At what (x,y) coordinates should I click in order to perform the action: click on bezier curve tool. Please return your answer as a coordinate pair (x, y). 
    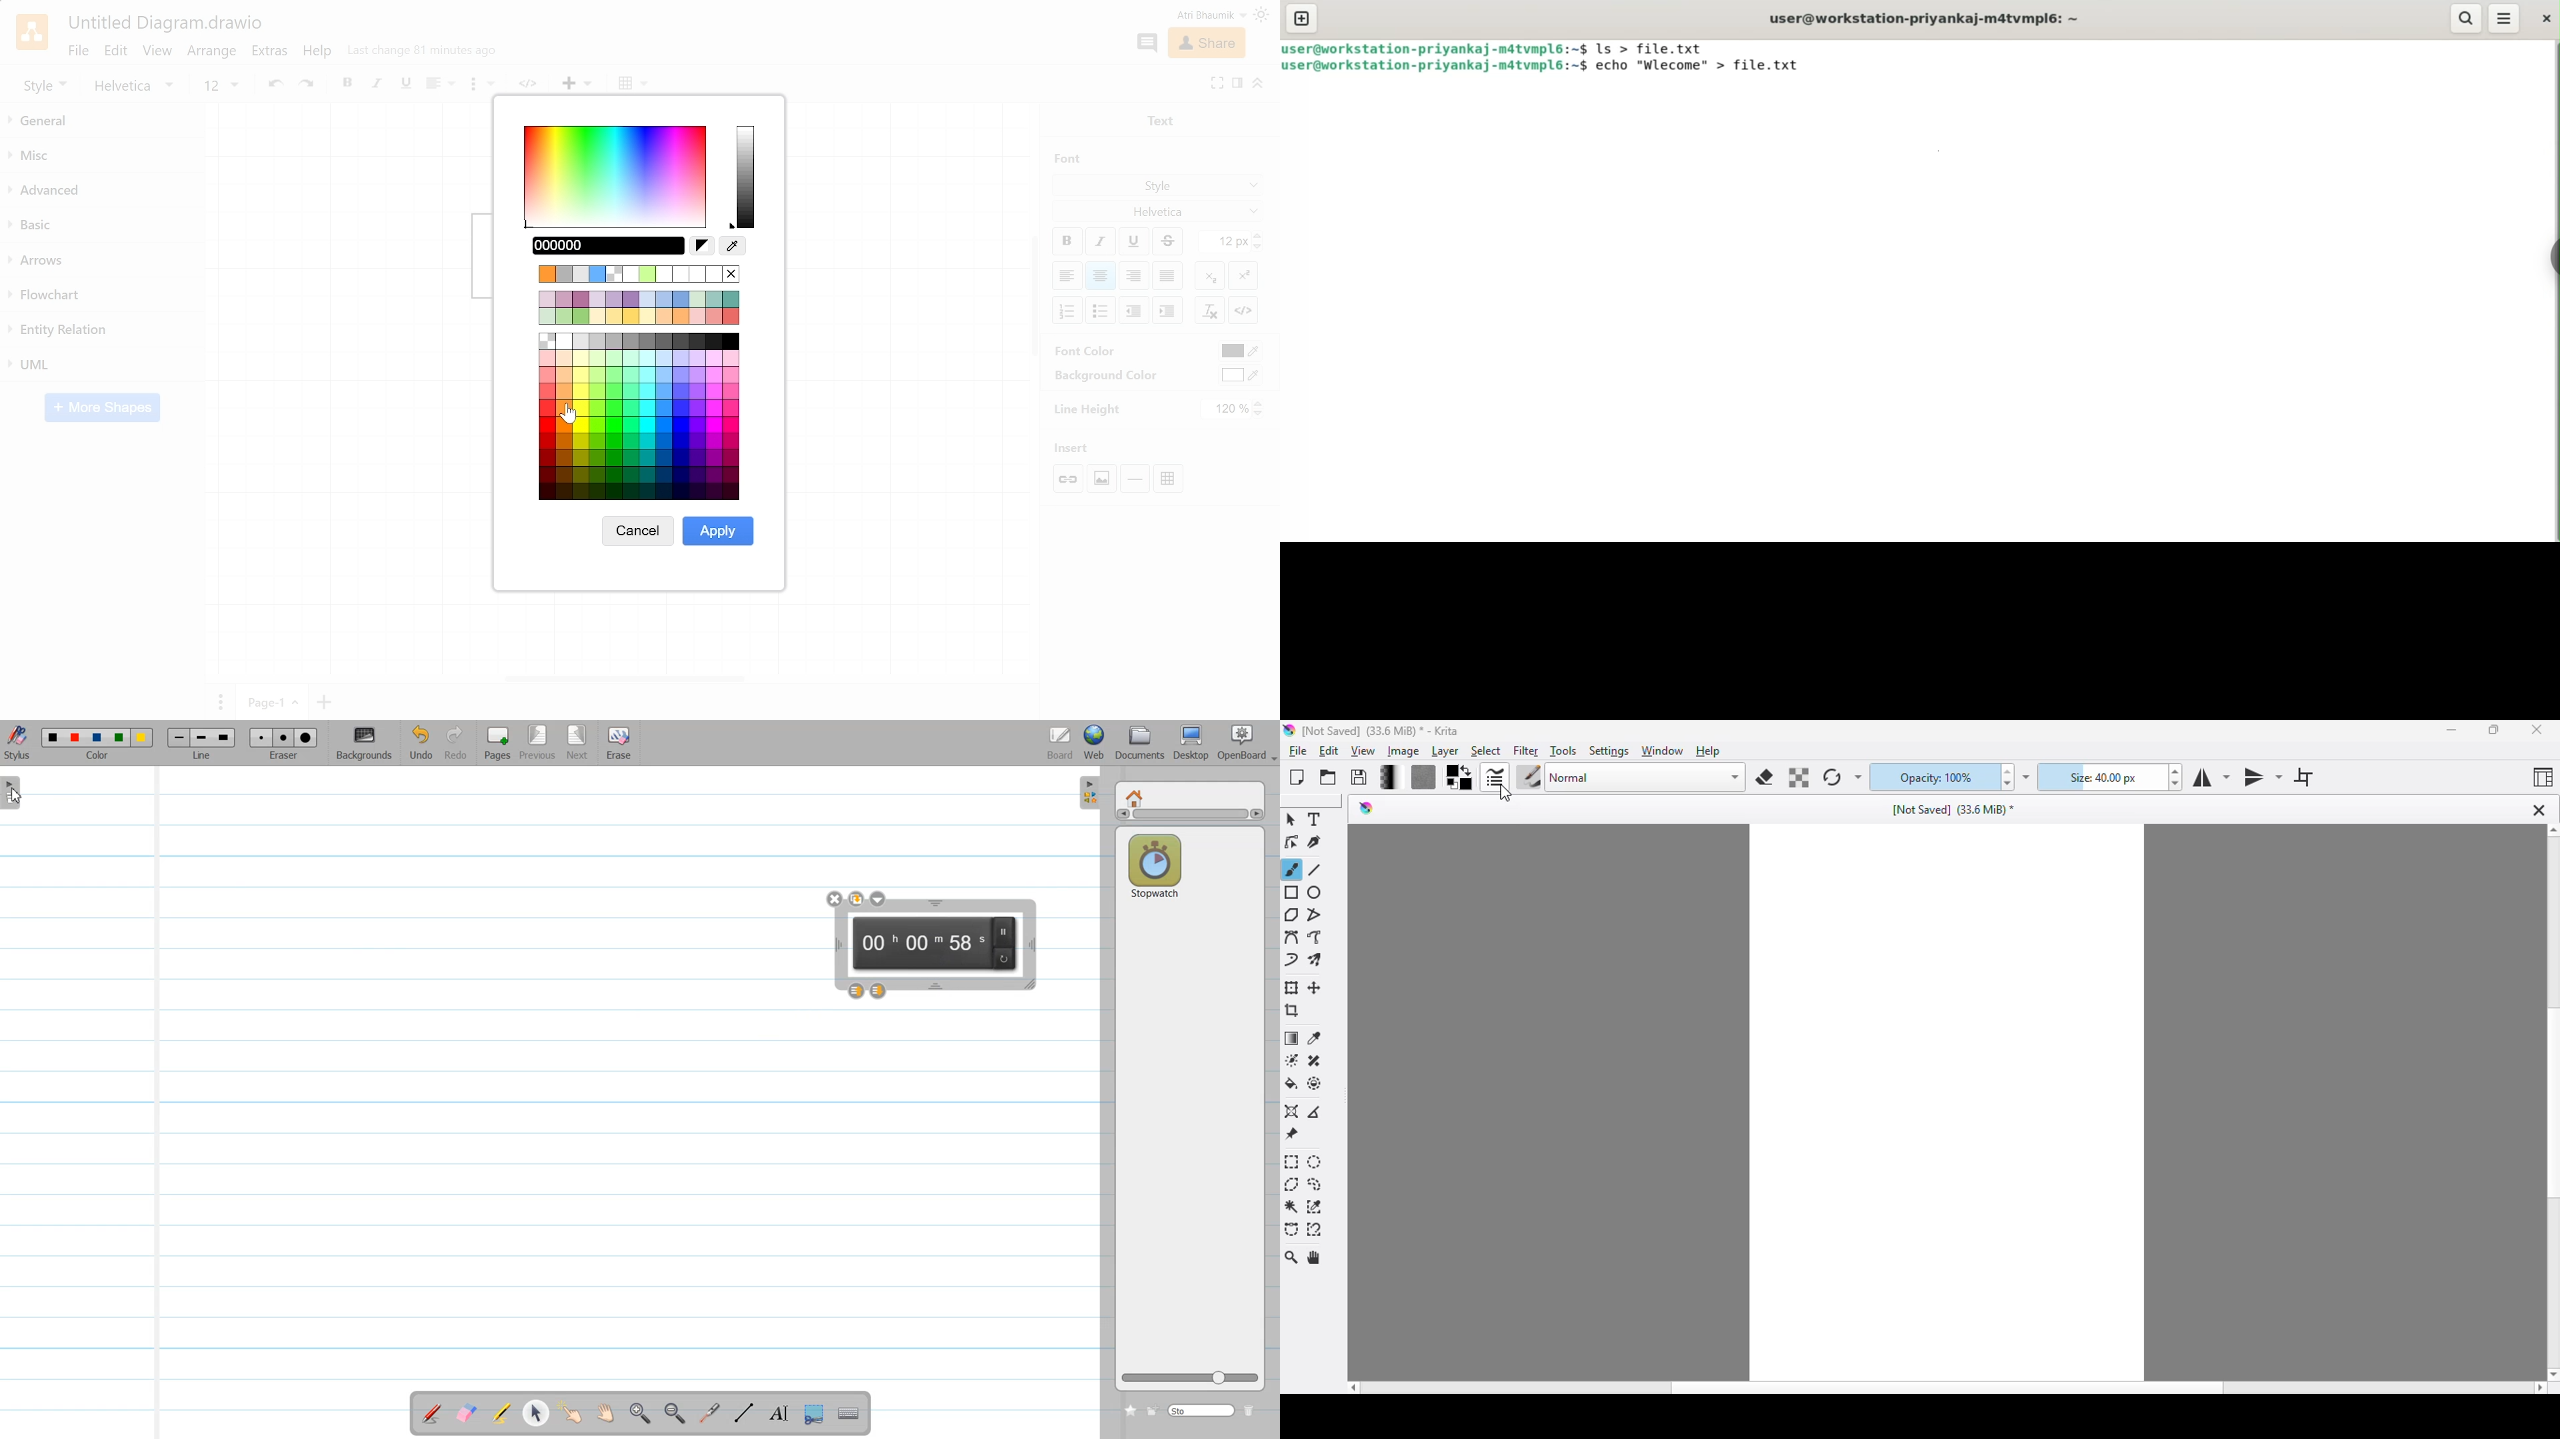
    Looking at the image, I should click on (1291, 937).